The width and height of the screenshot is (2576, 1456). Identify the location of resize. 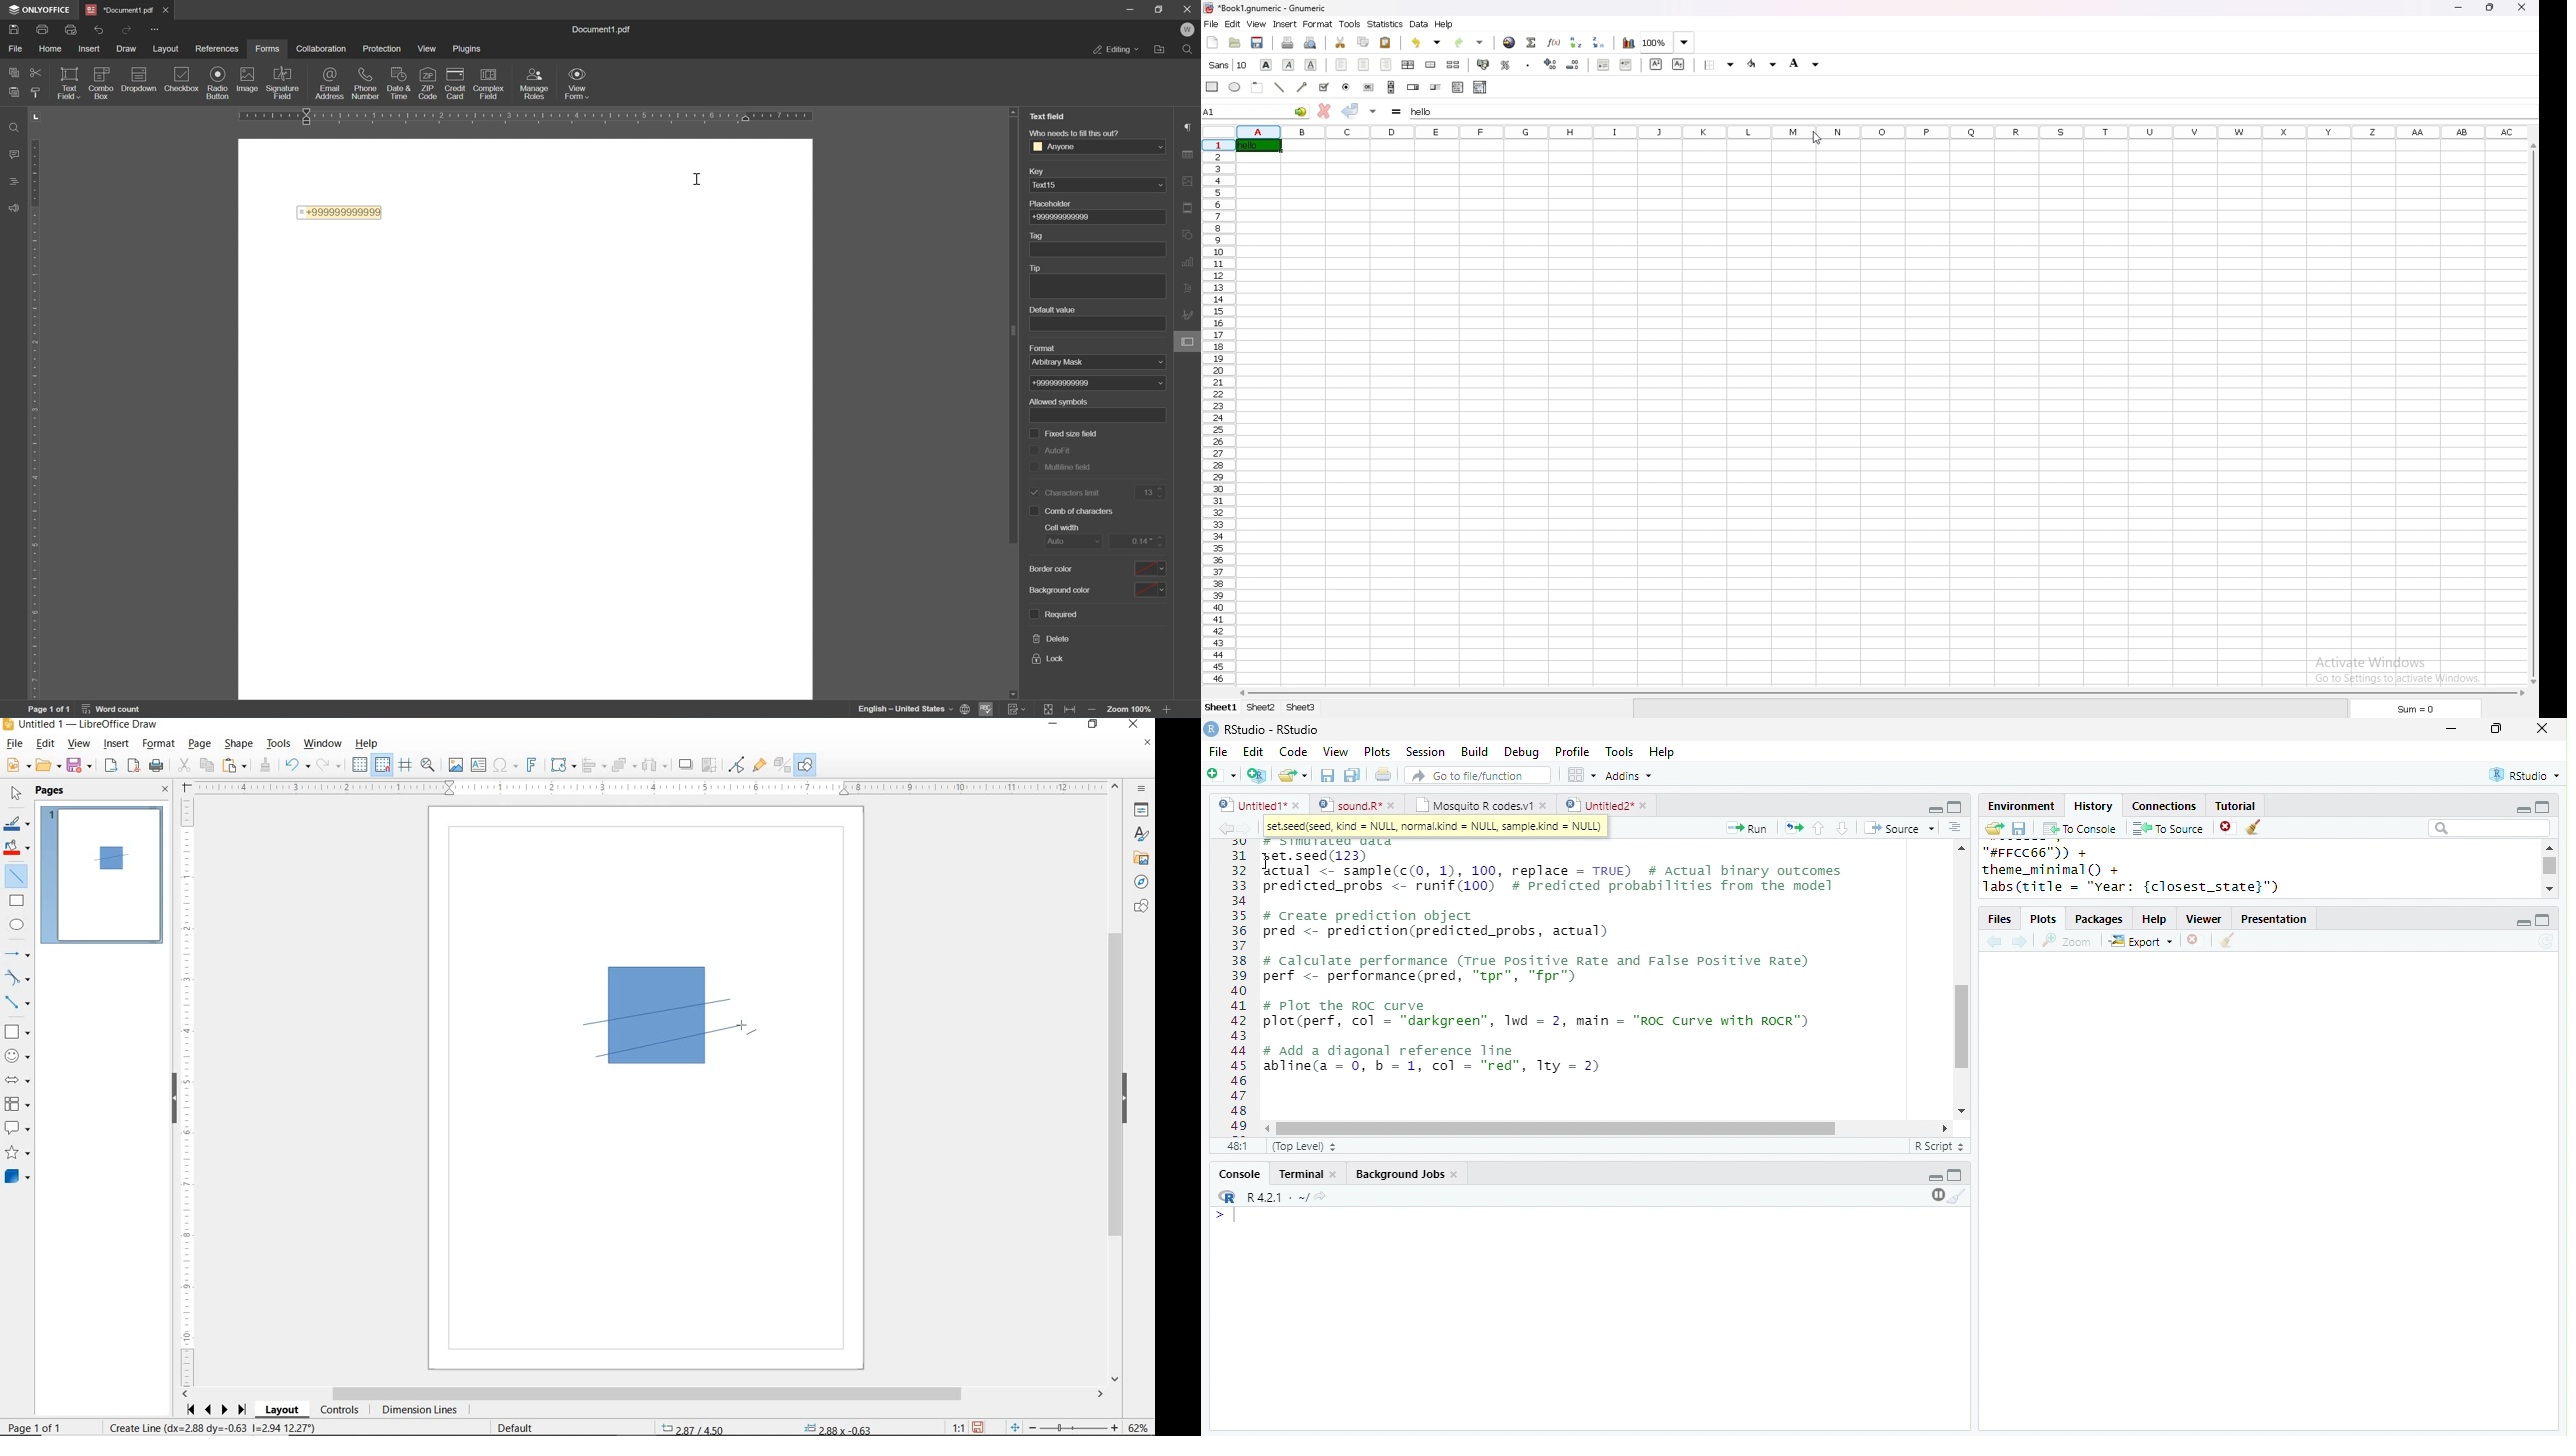
(2496, 729).